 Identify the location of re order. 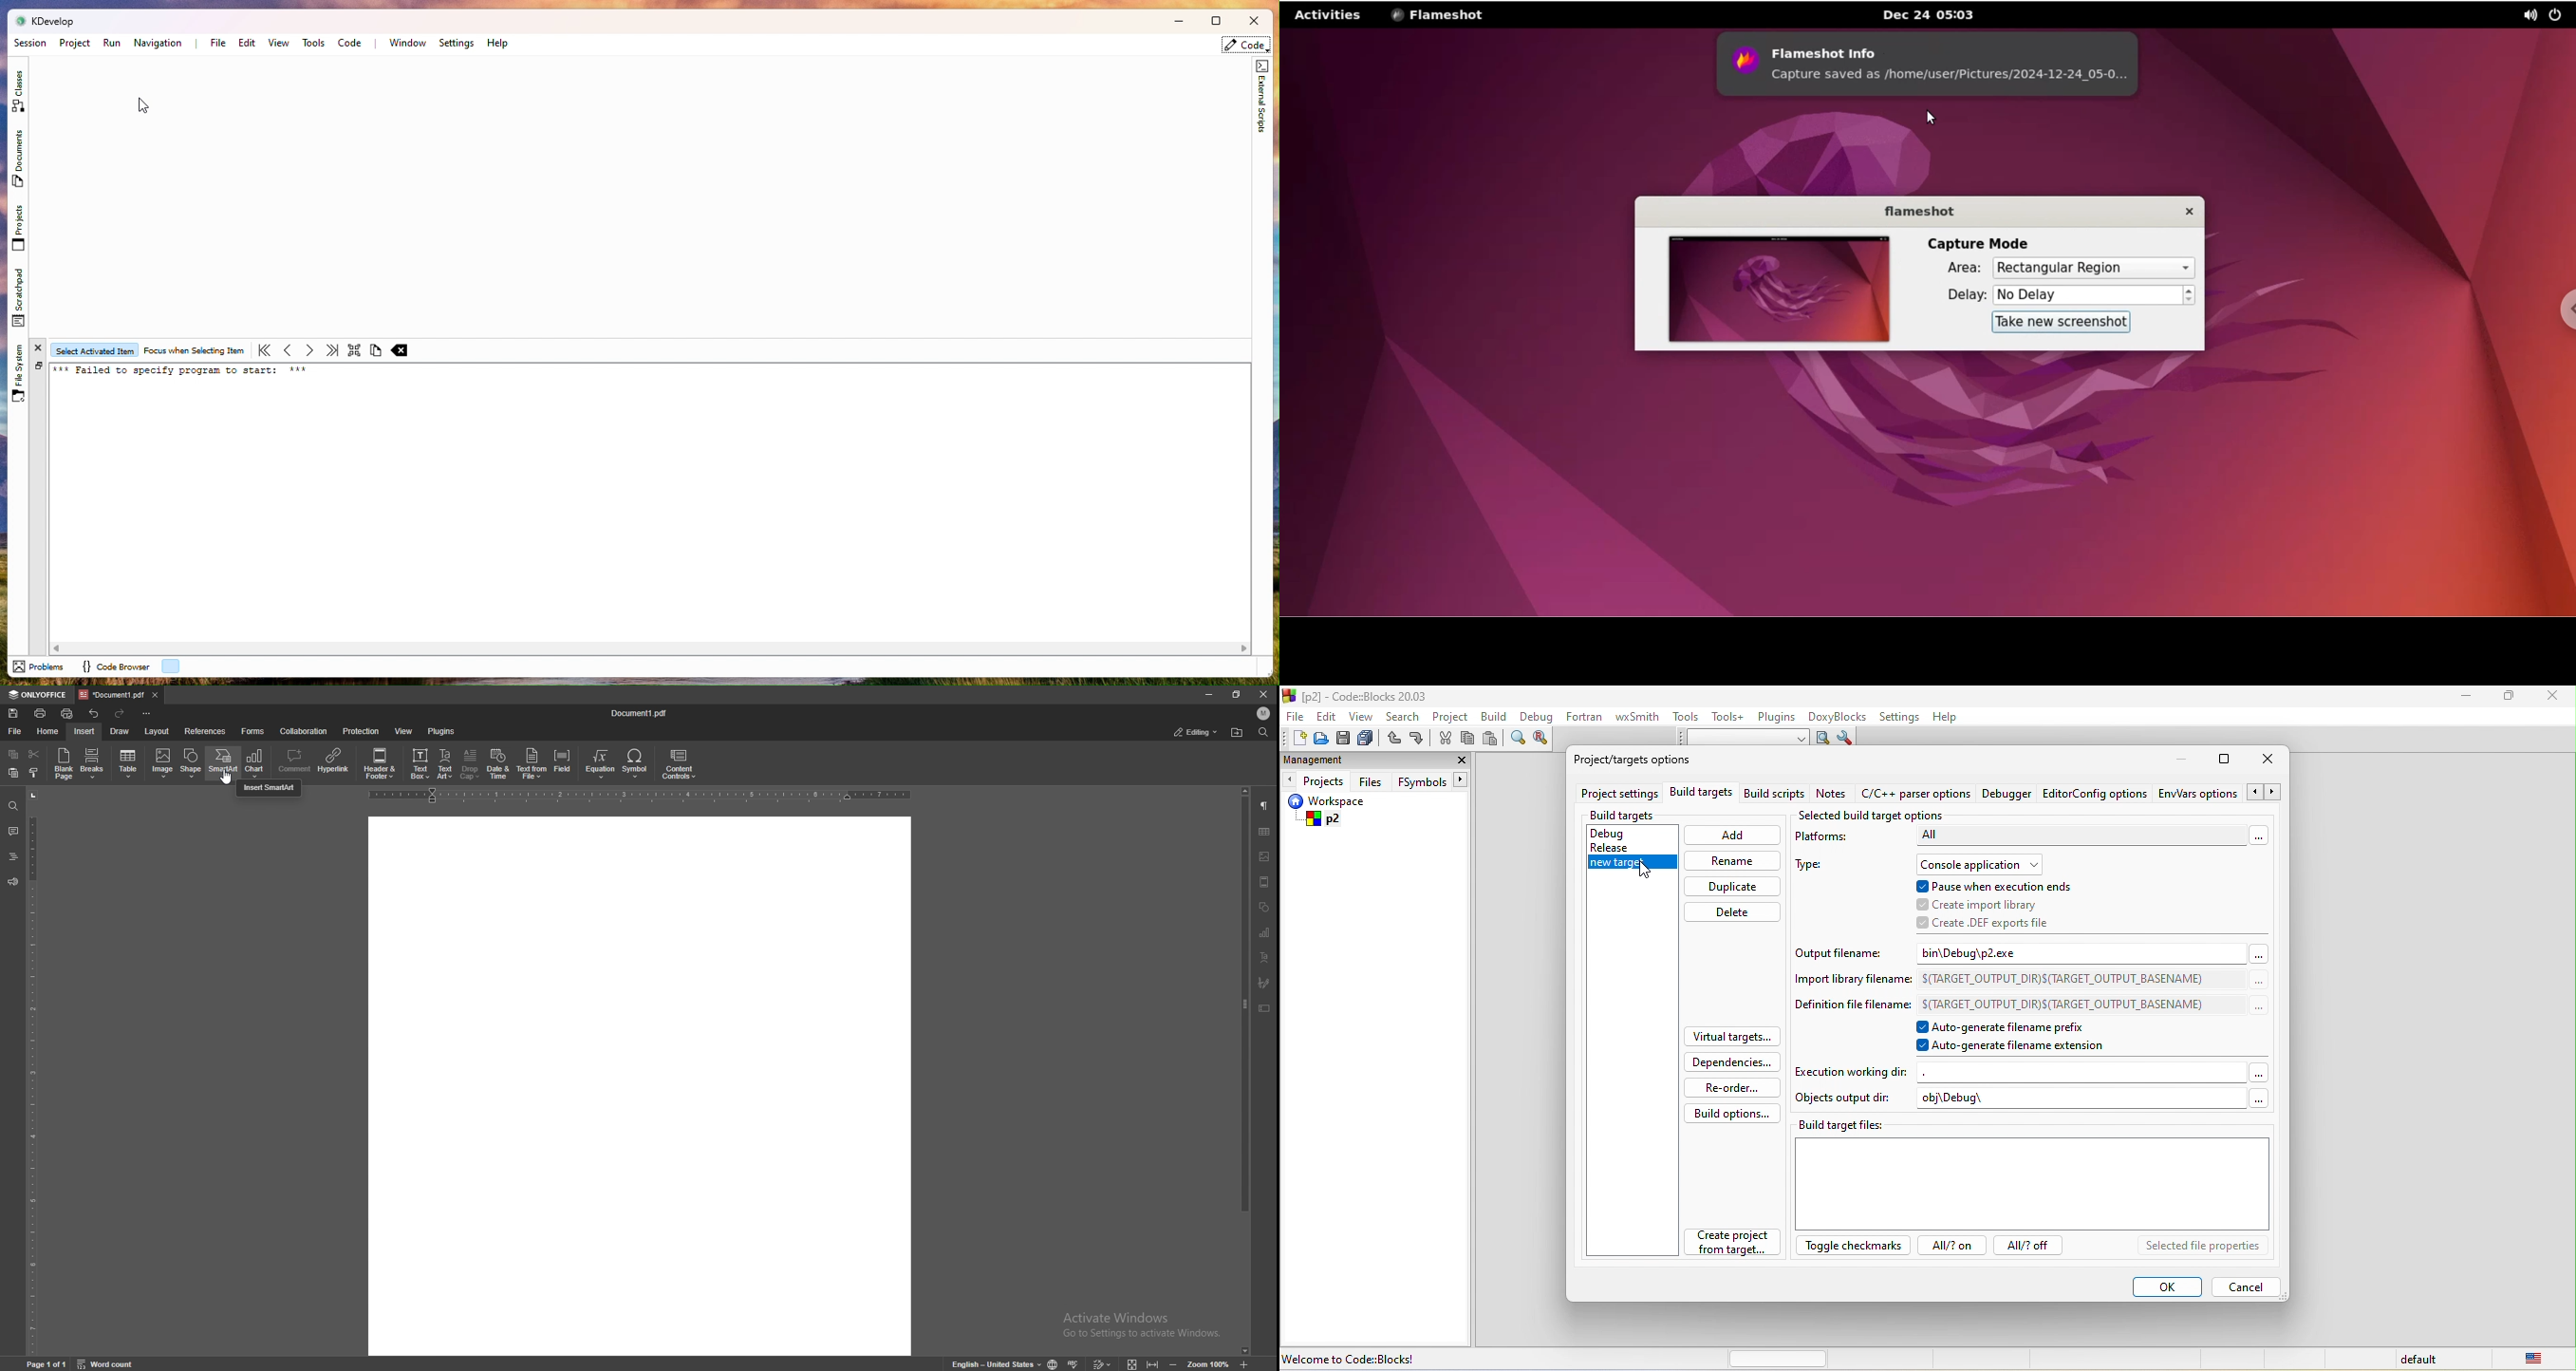
(1728, 1087).